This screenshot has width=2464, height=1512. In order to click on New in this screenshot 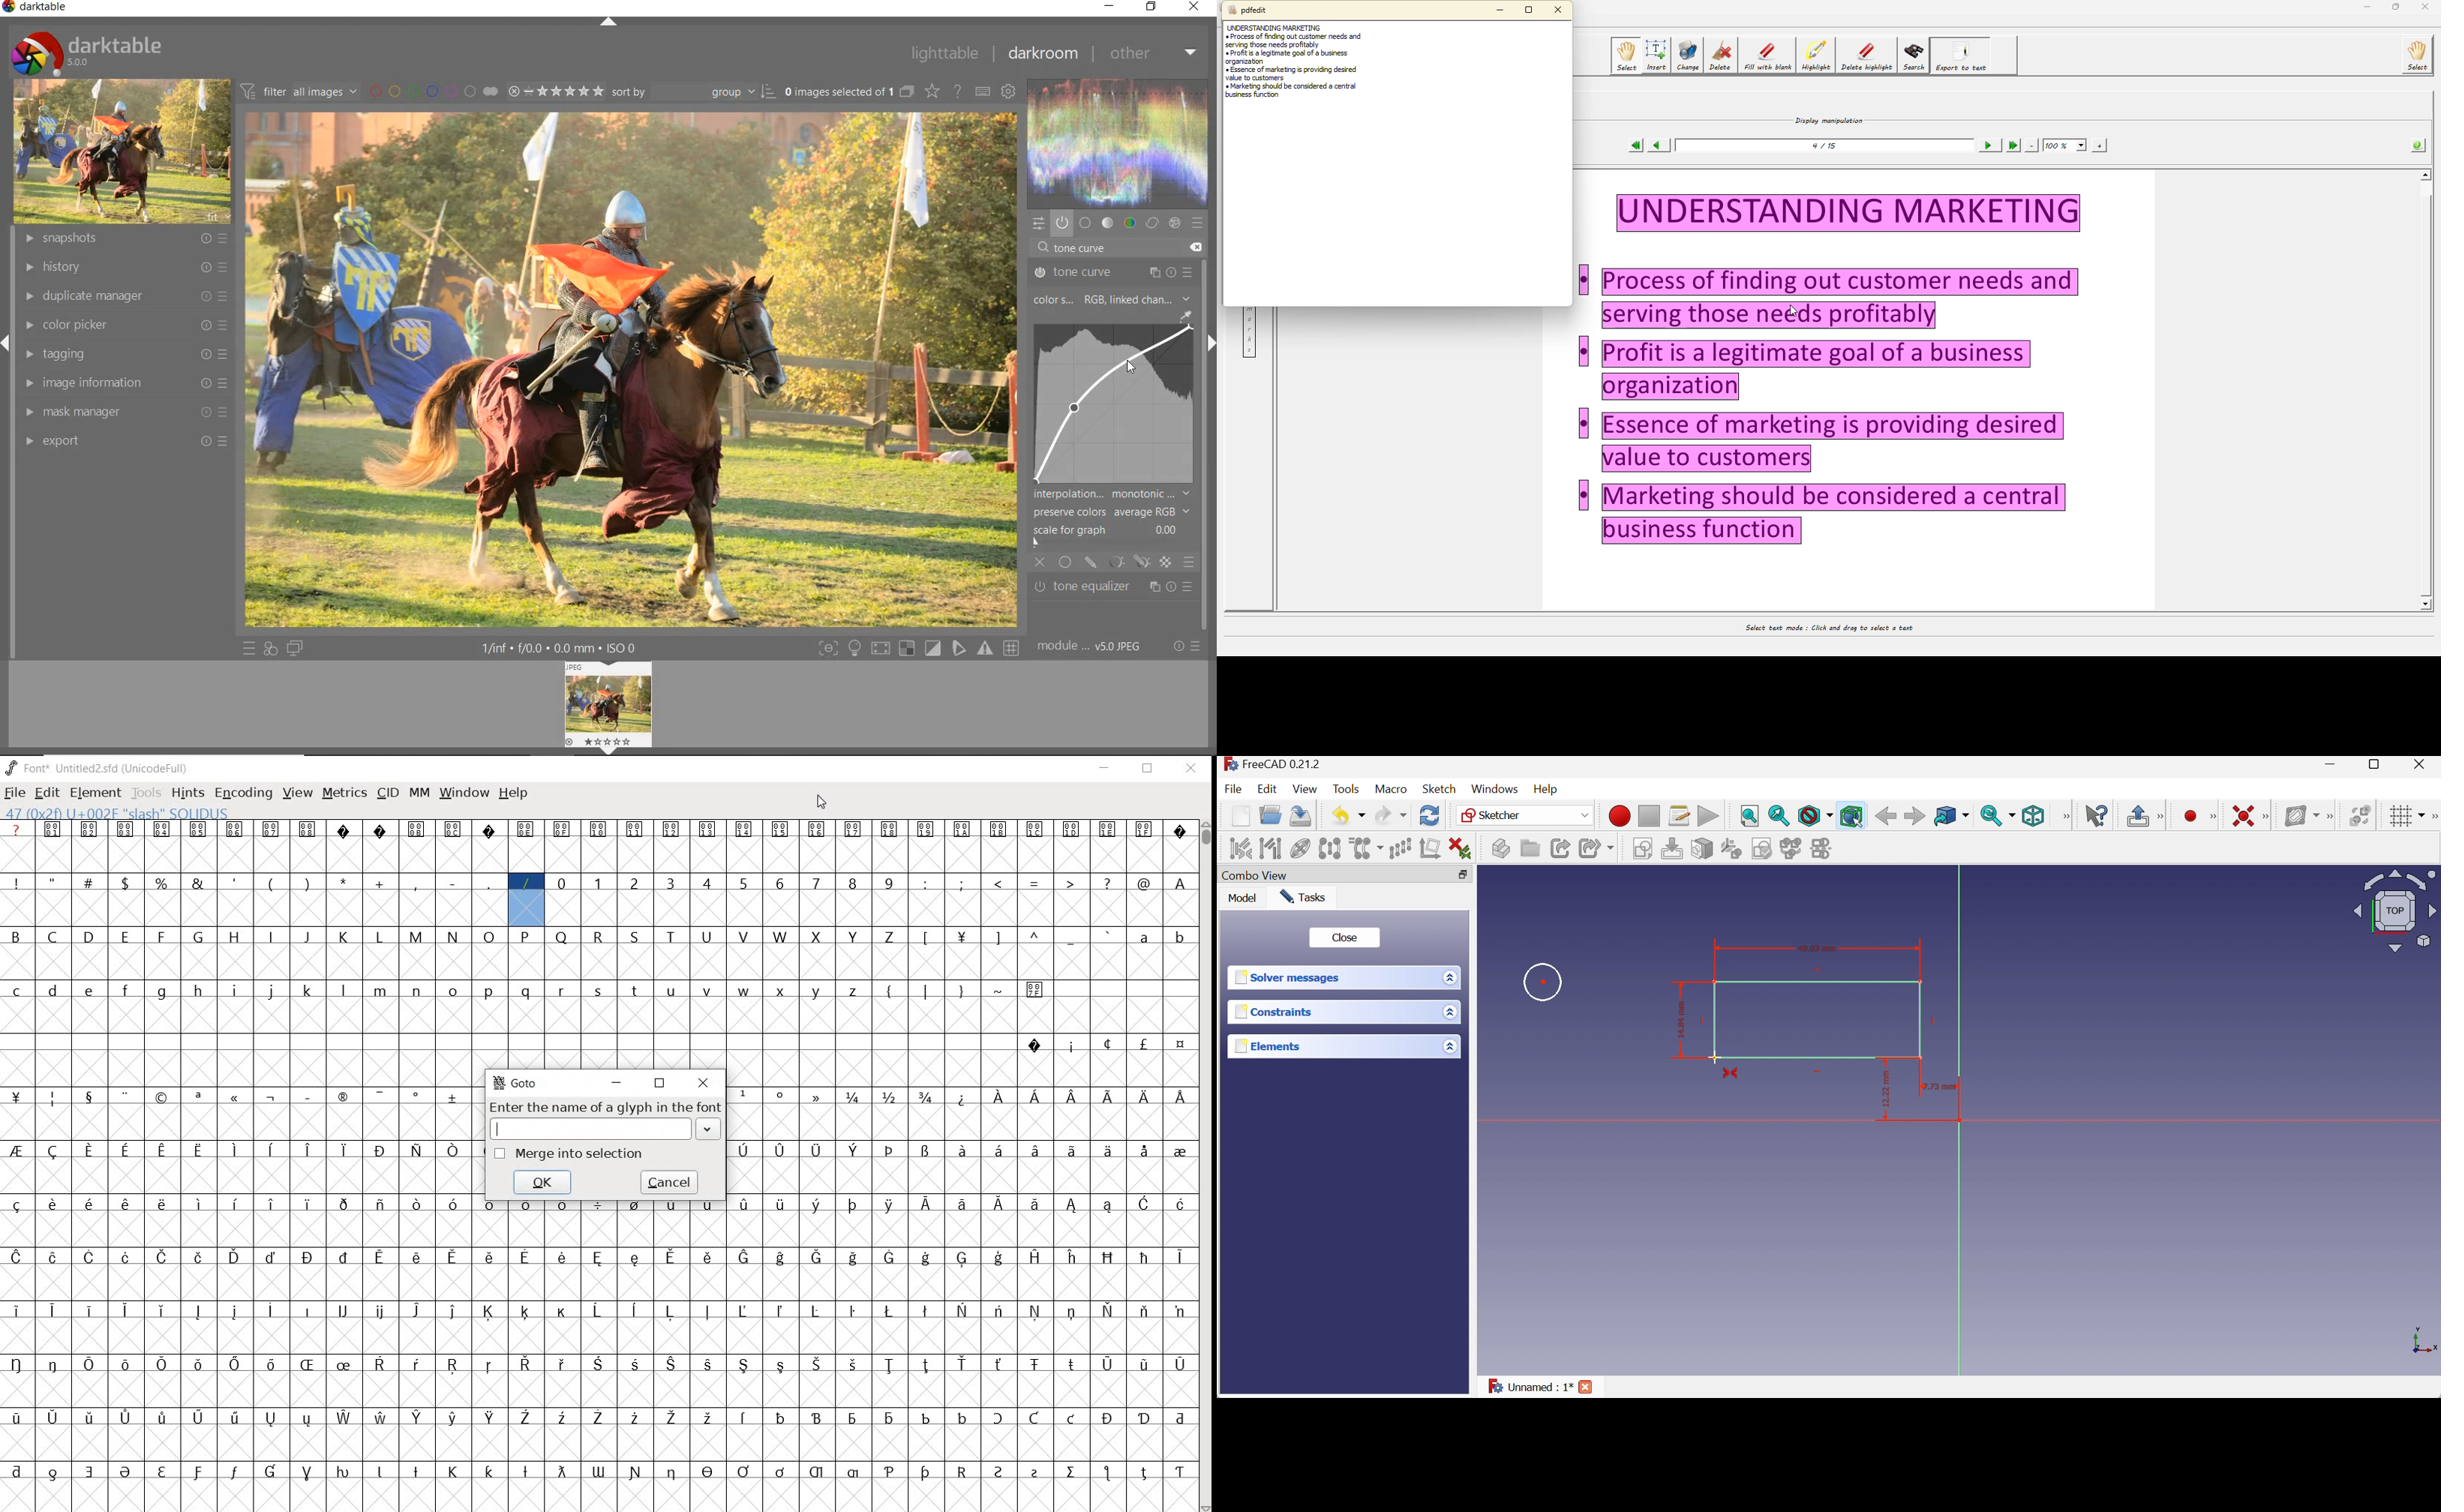, I will do `click(1241, 817)`.